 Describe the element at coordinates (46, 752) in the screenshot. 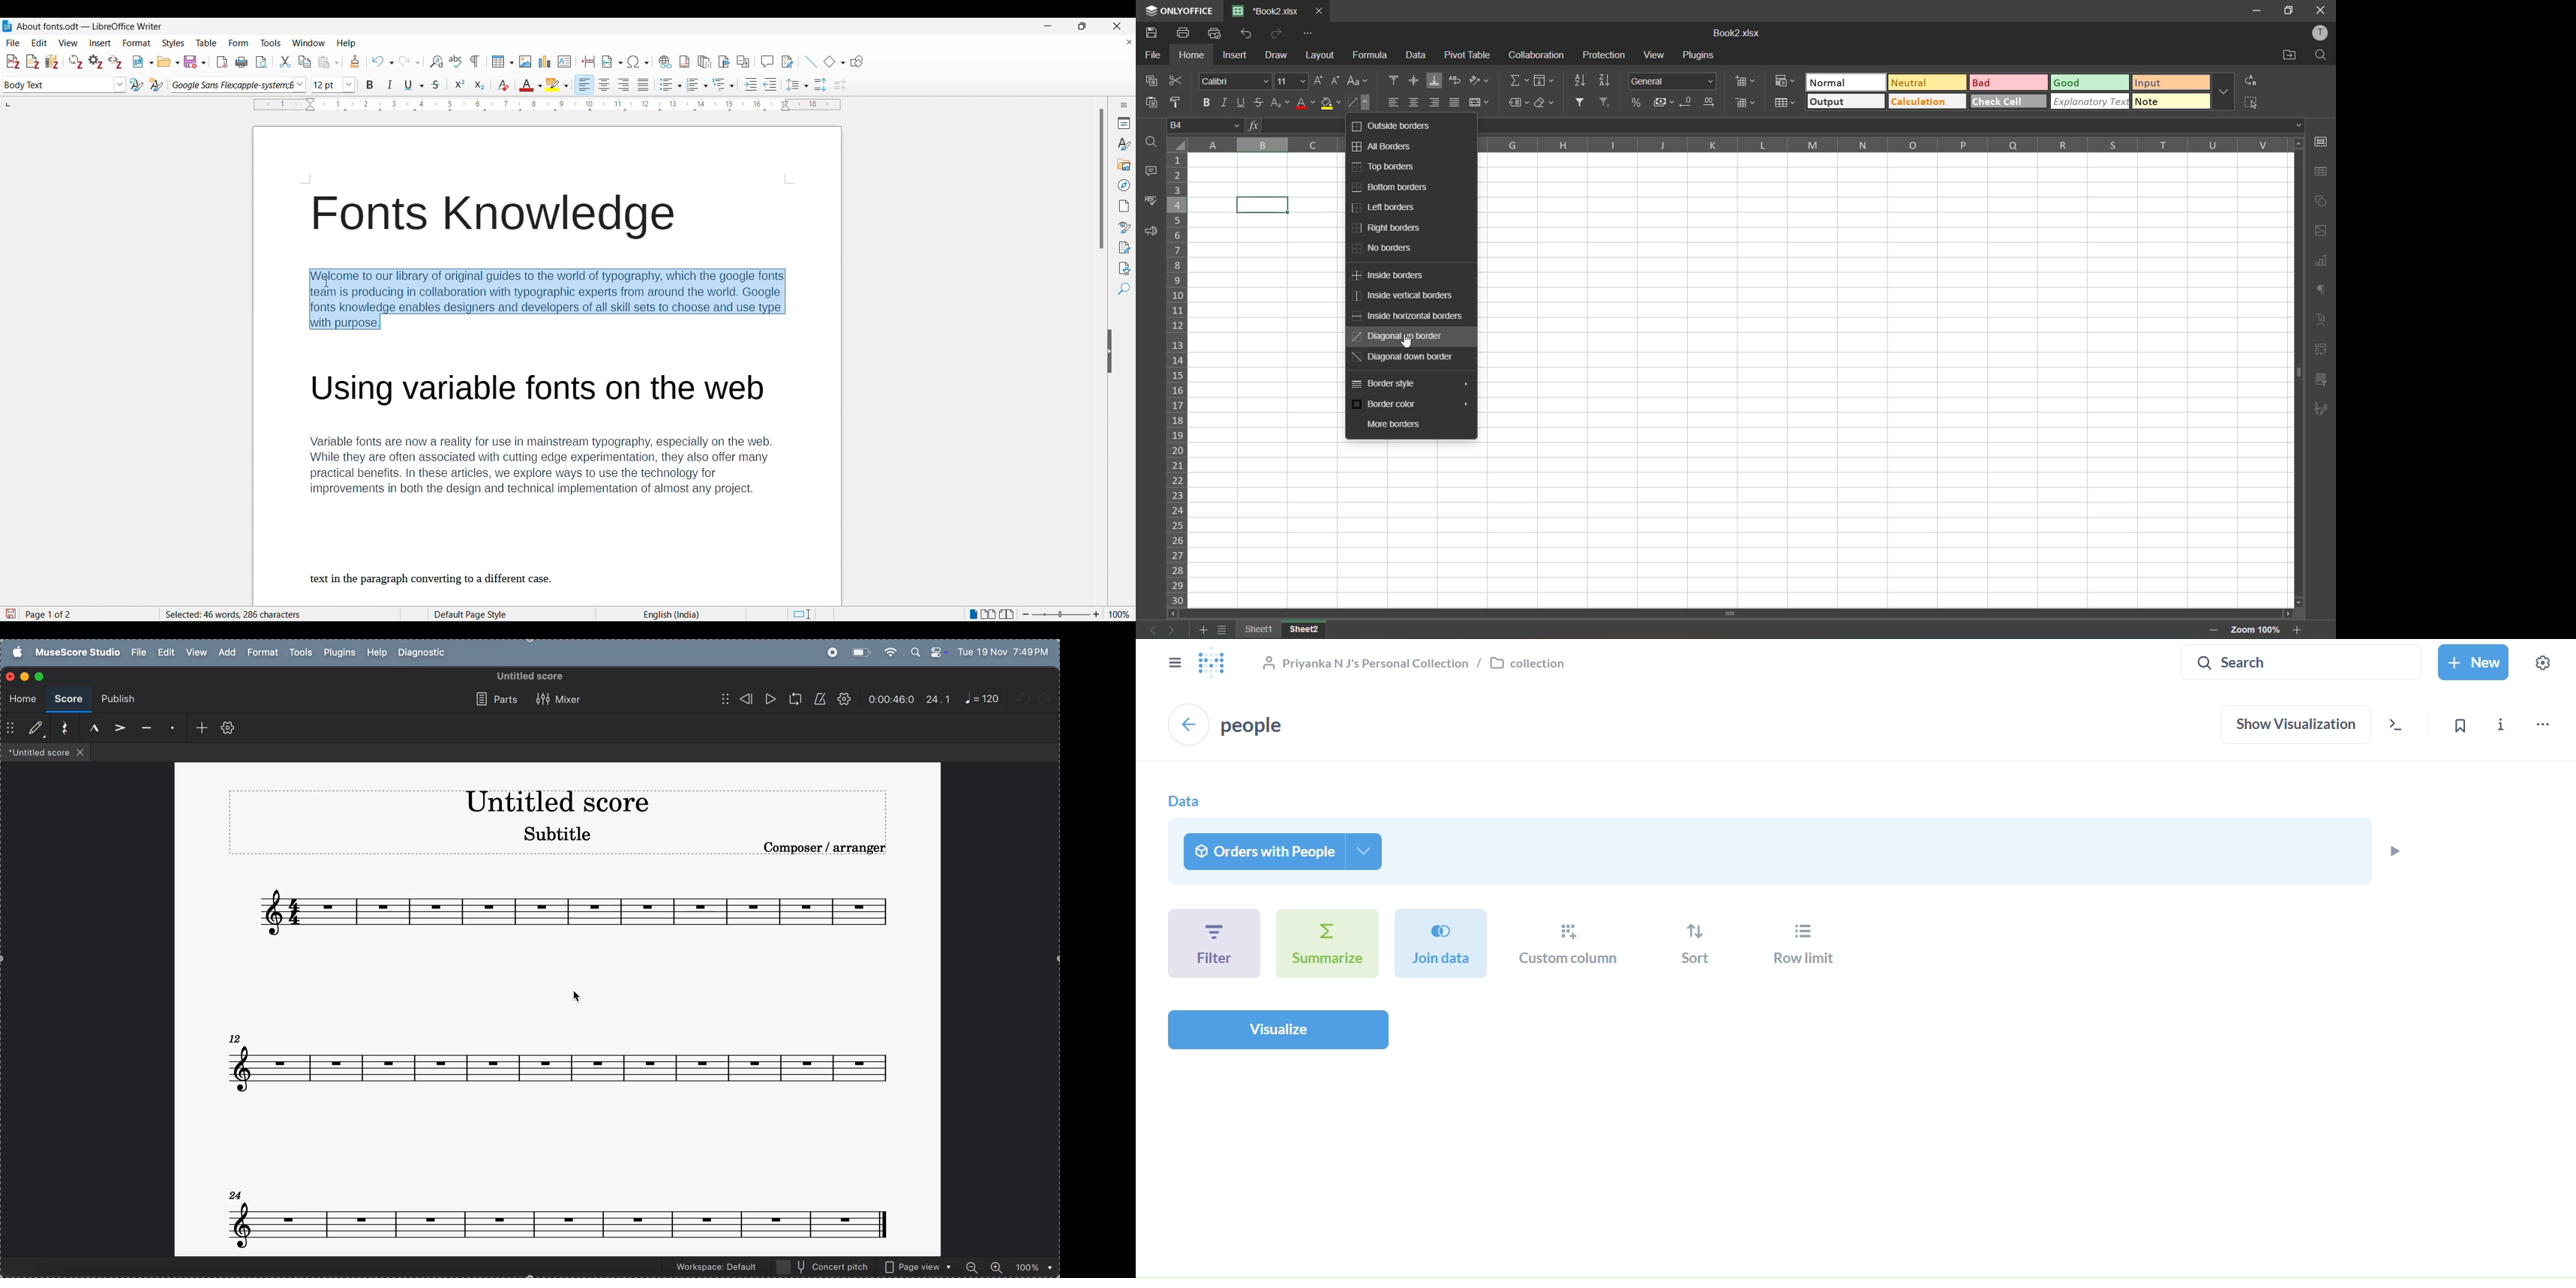

I see `files` at that location.